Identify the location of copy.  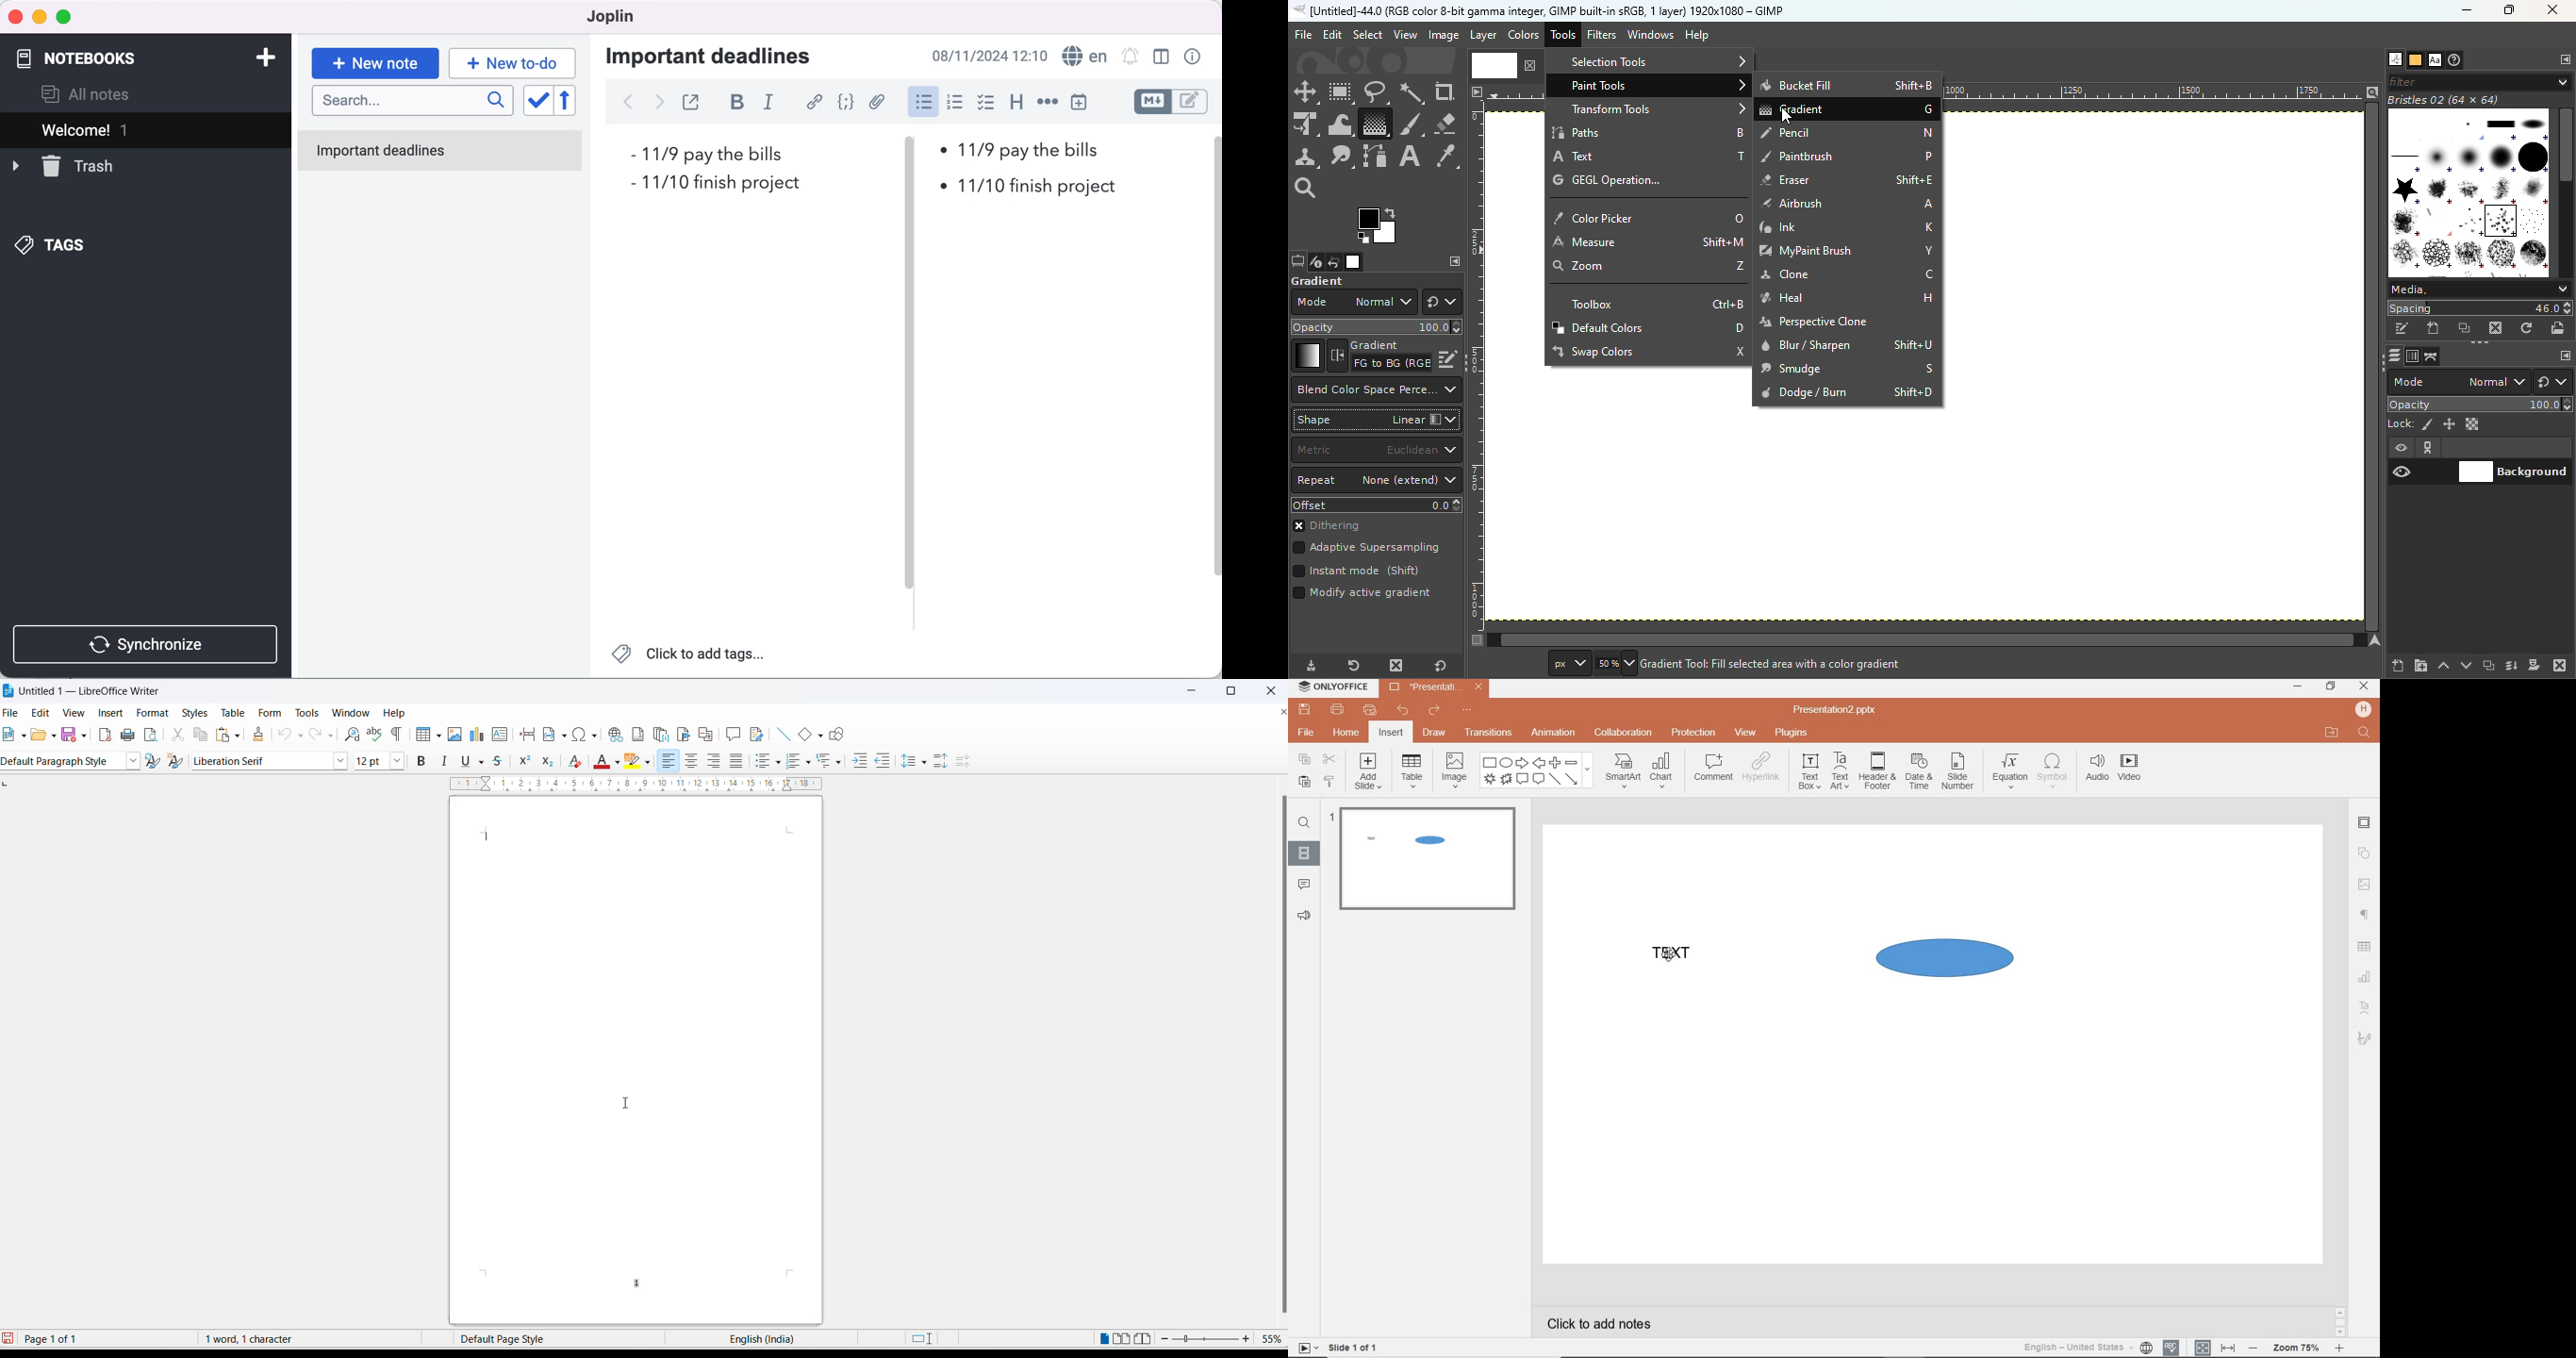
(1304, 759).